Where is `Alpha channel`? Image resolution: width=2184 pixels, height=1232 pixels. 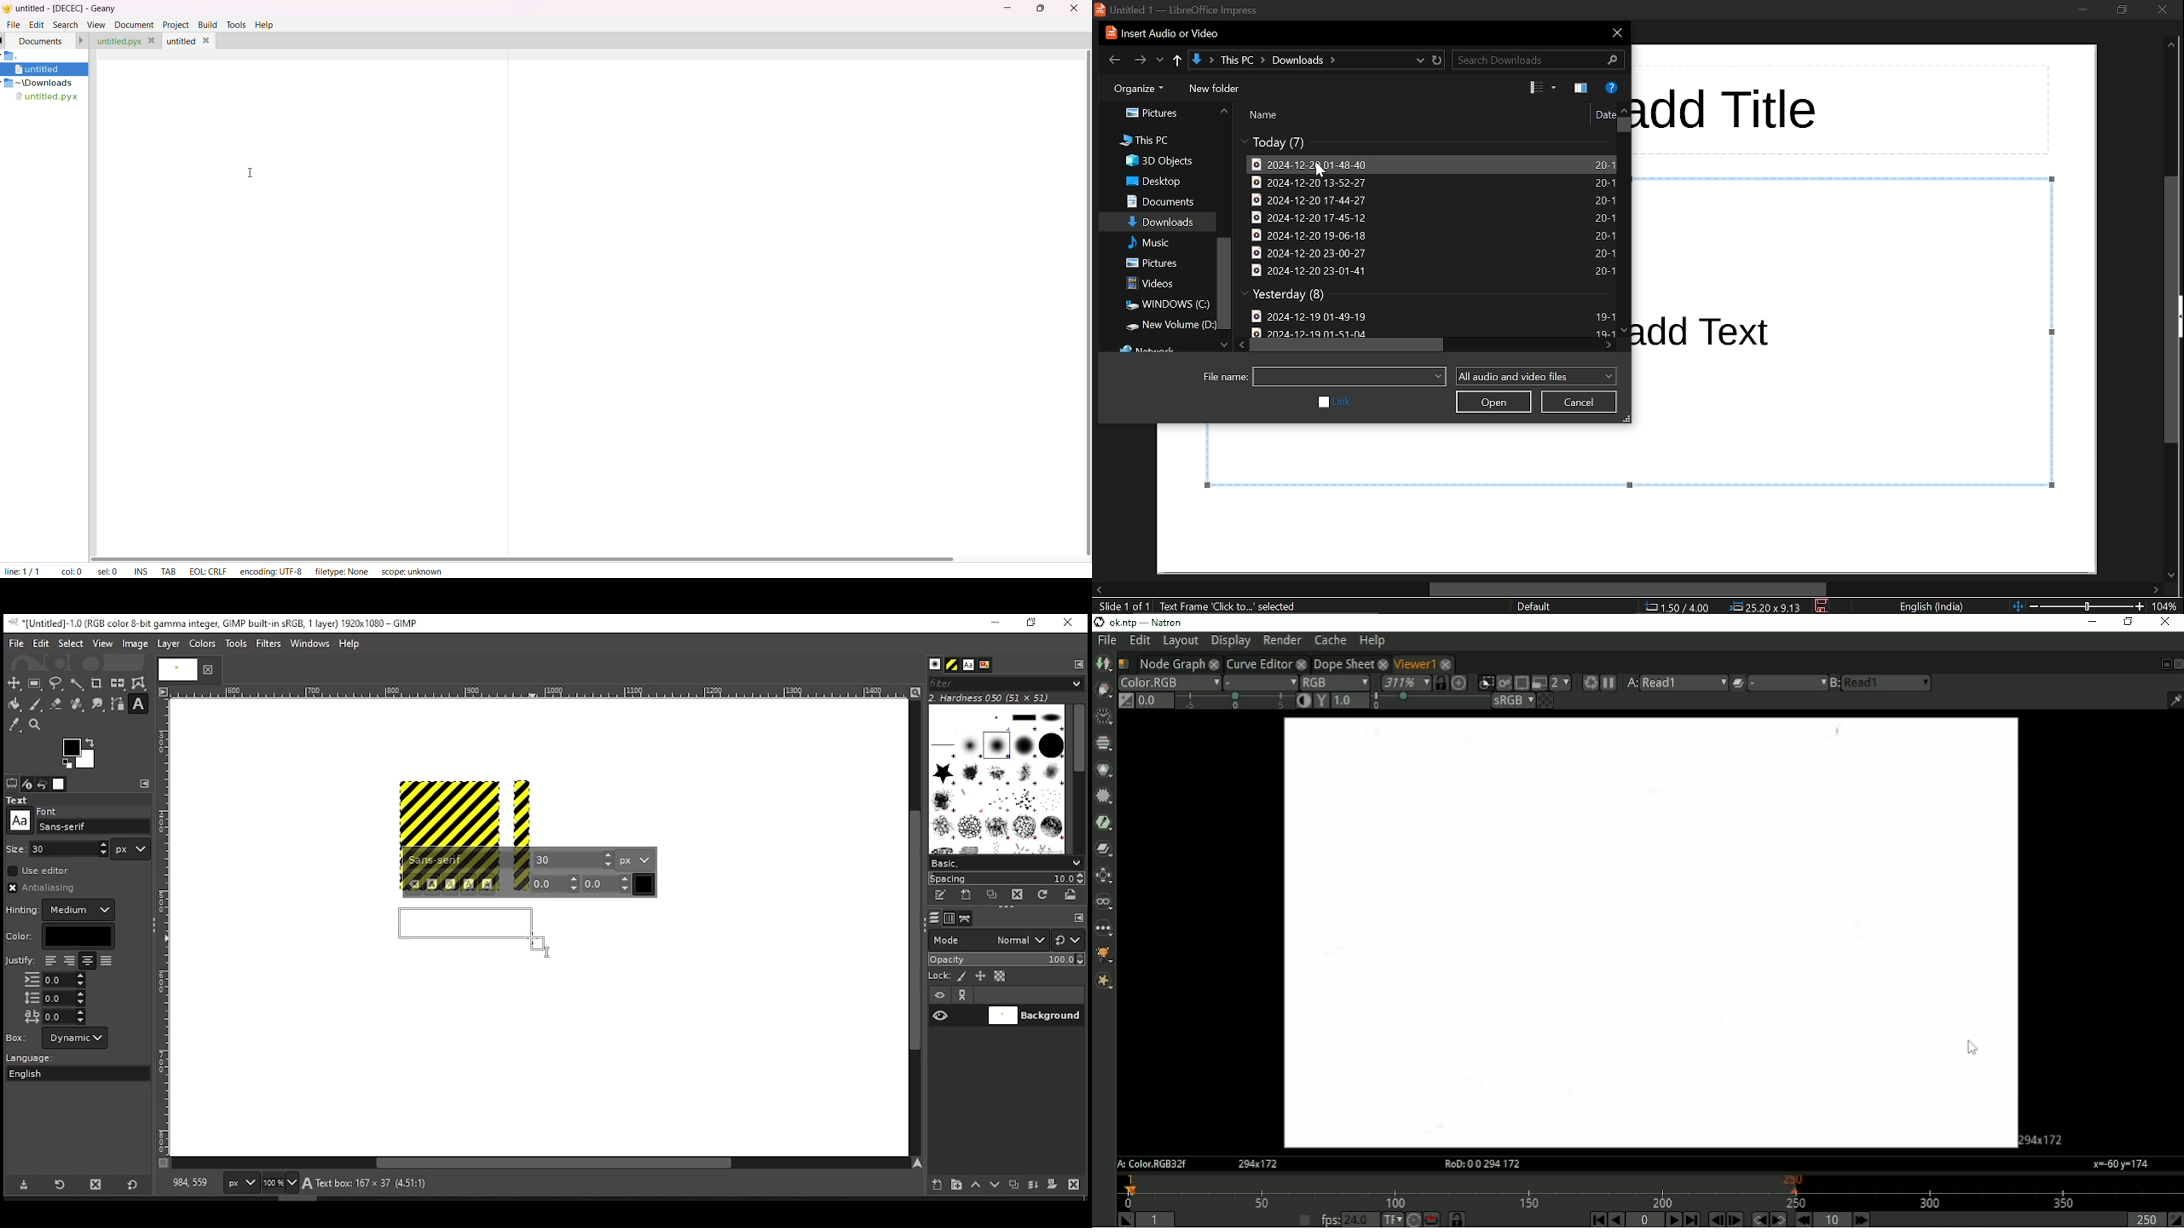 Alpha channel is located at coordinates (1260, 682).